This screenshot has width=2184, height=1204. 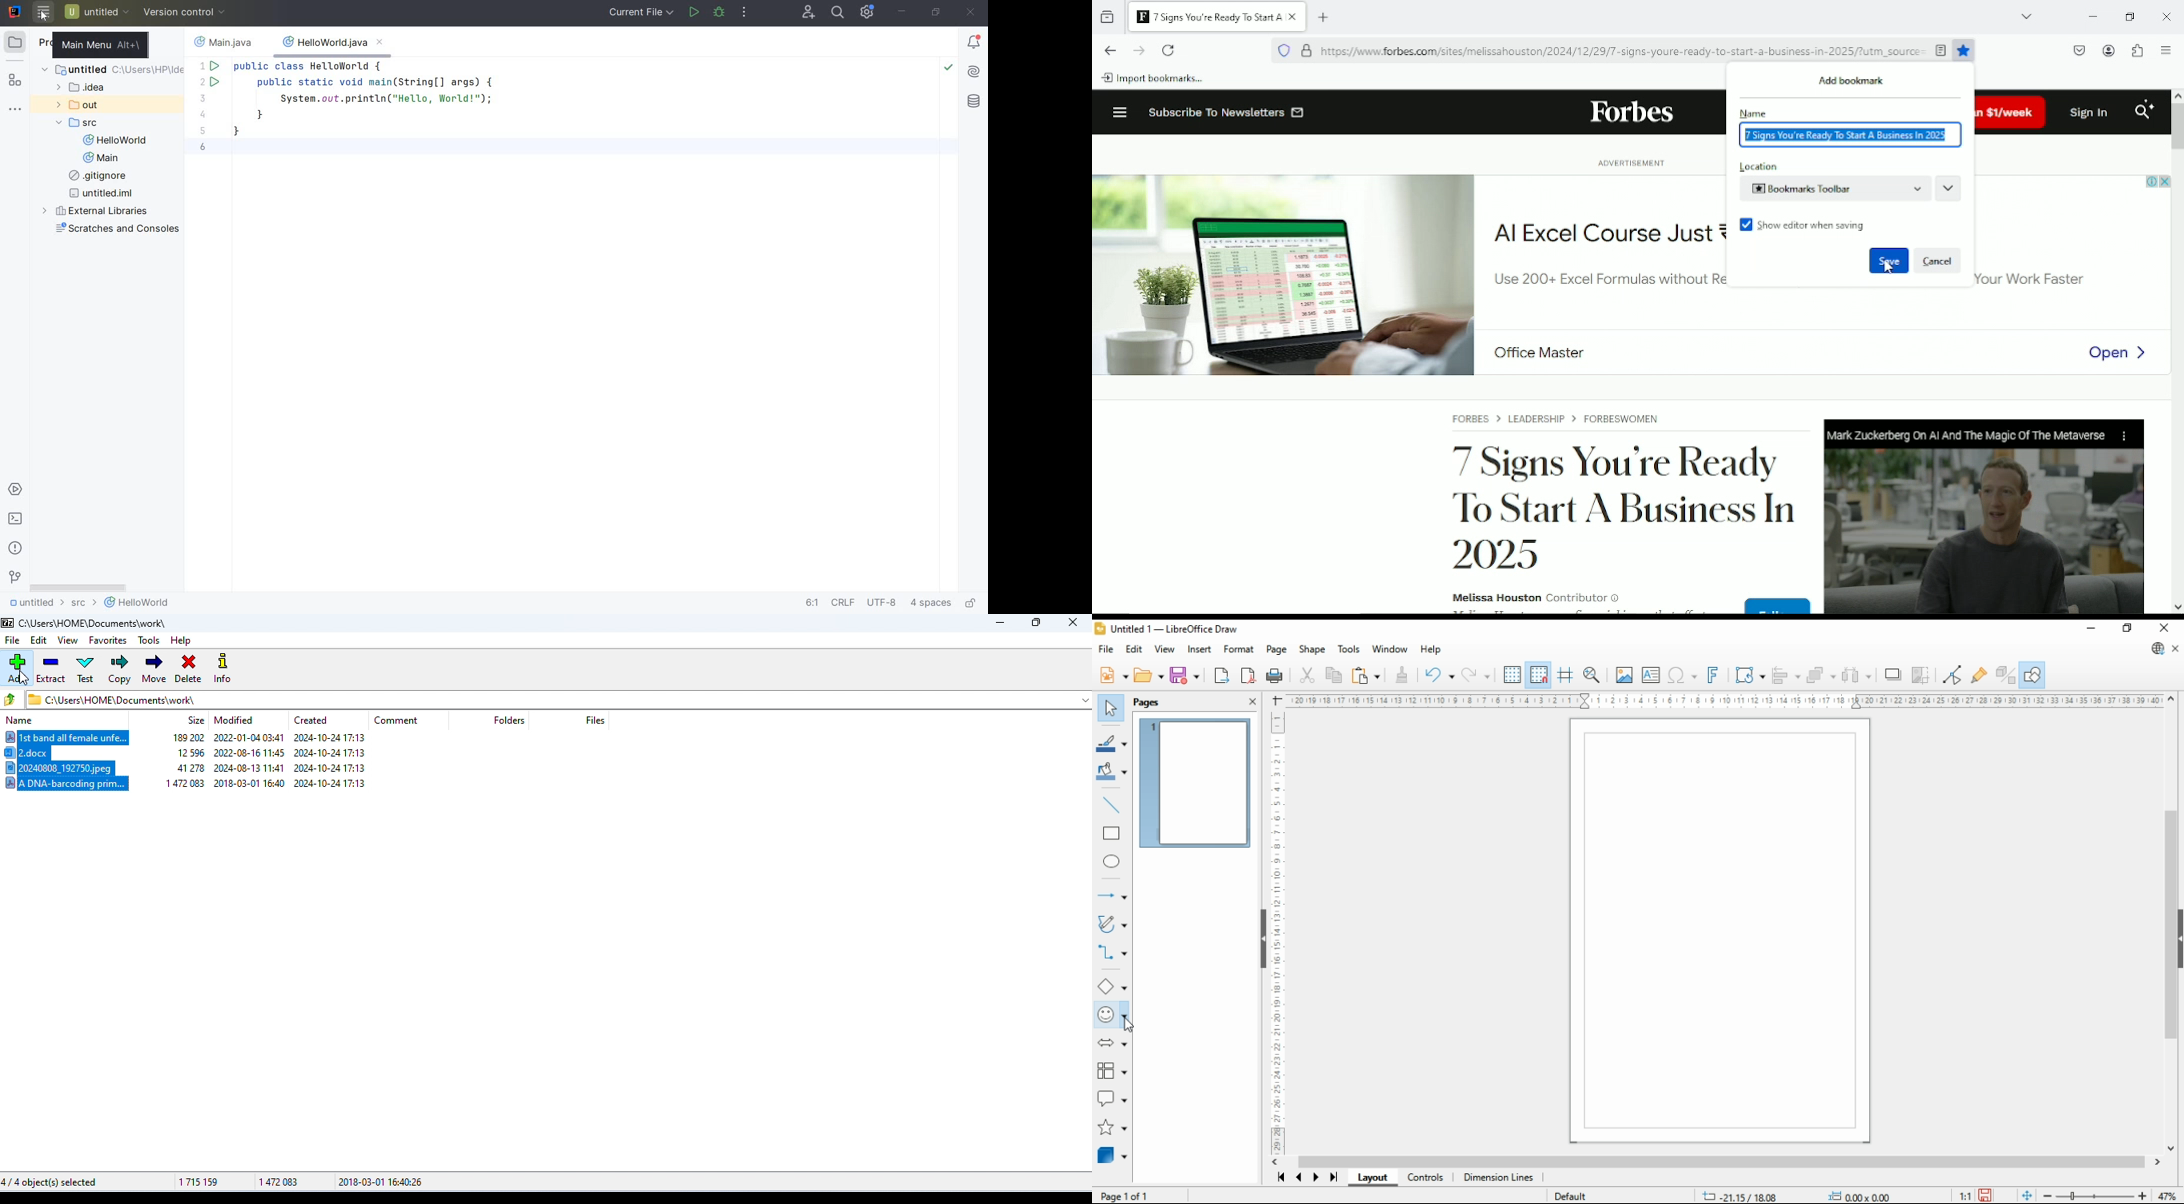 What do you see at coordinates (2091, 112) in the screenshot?
I see `Sign in` at bounding box center [2091, 112].